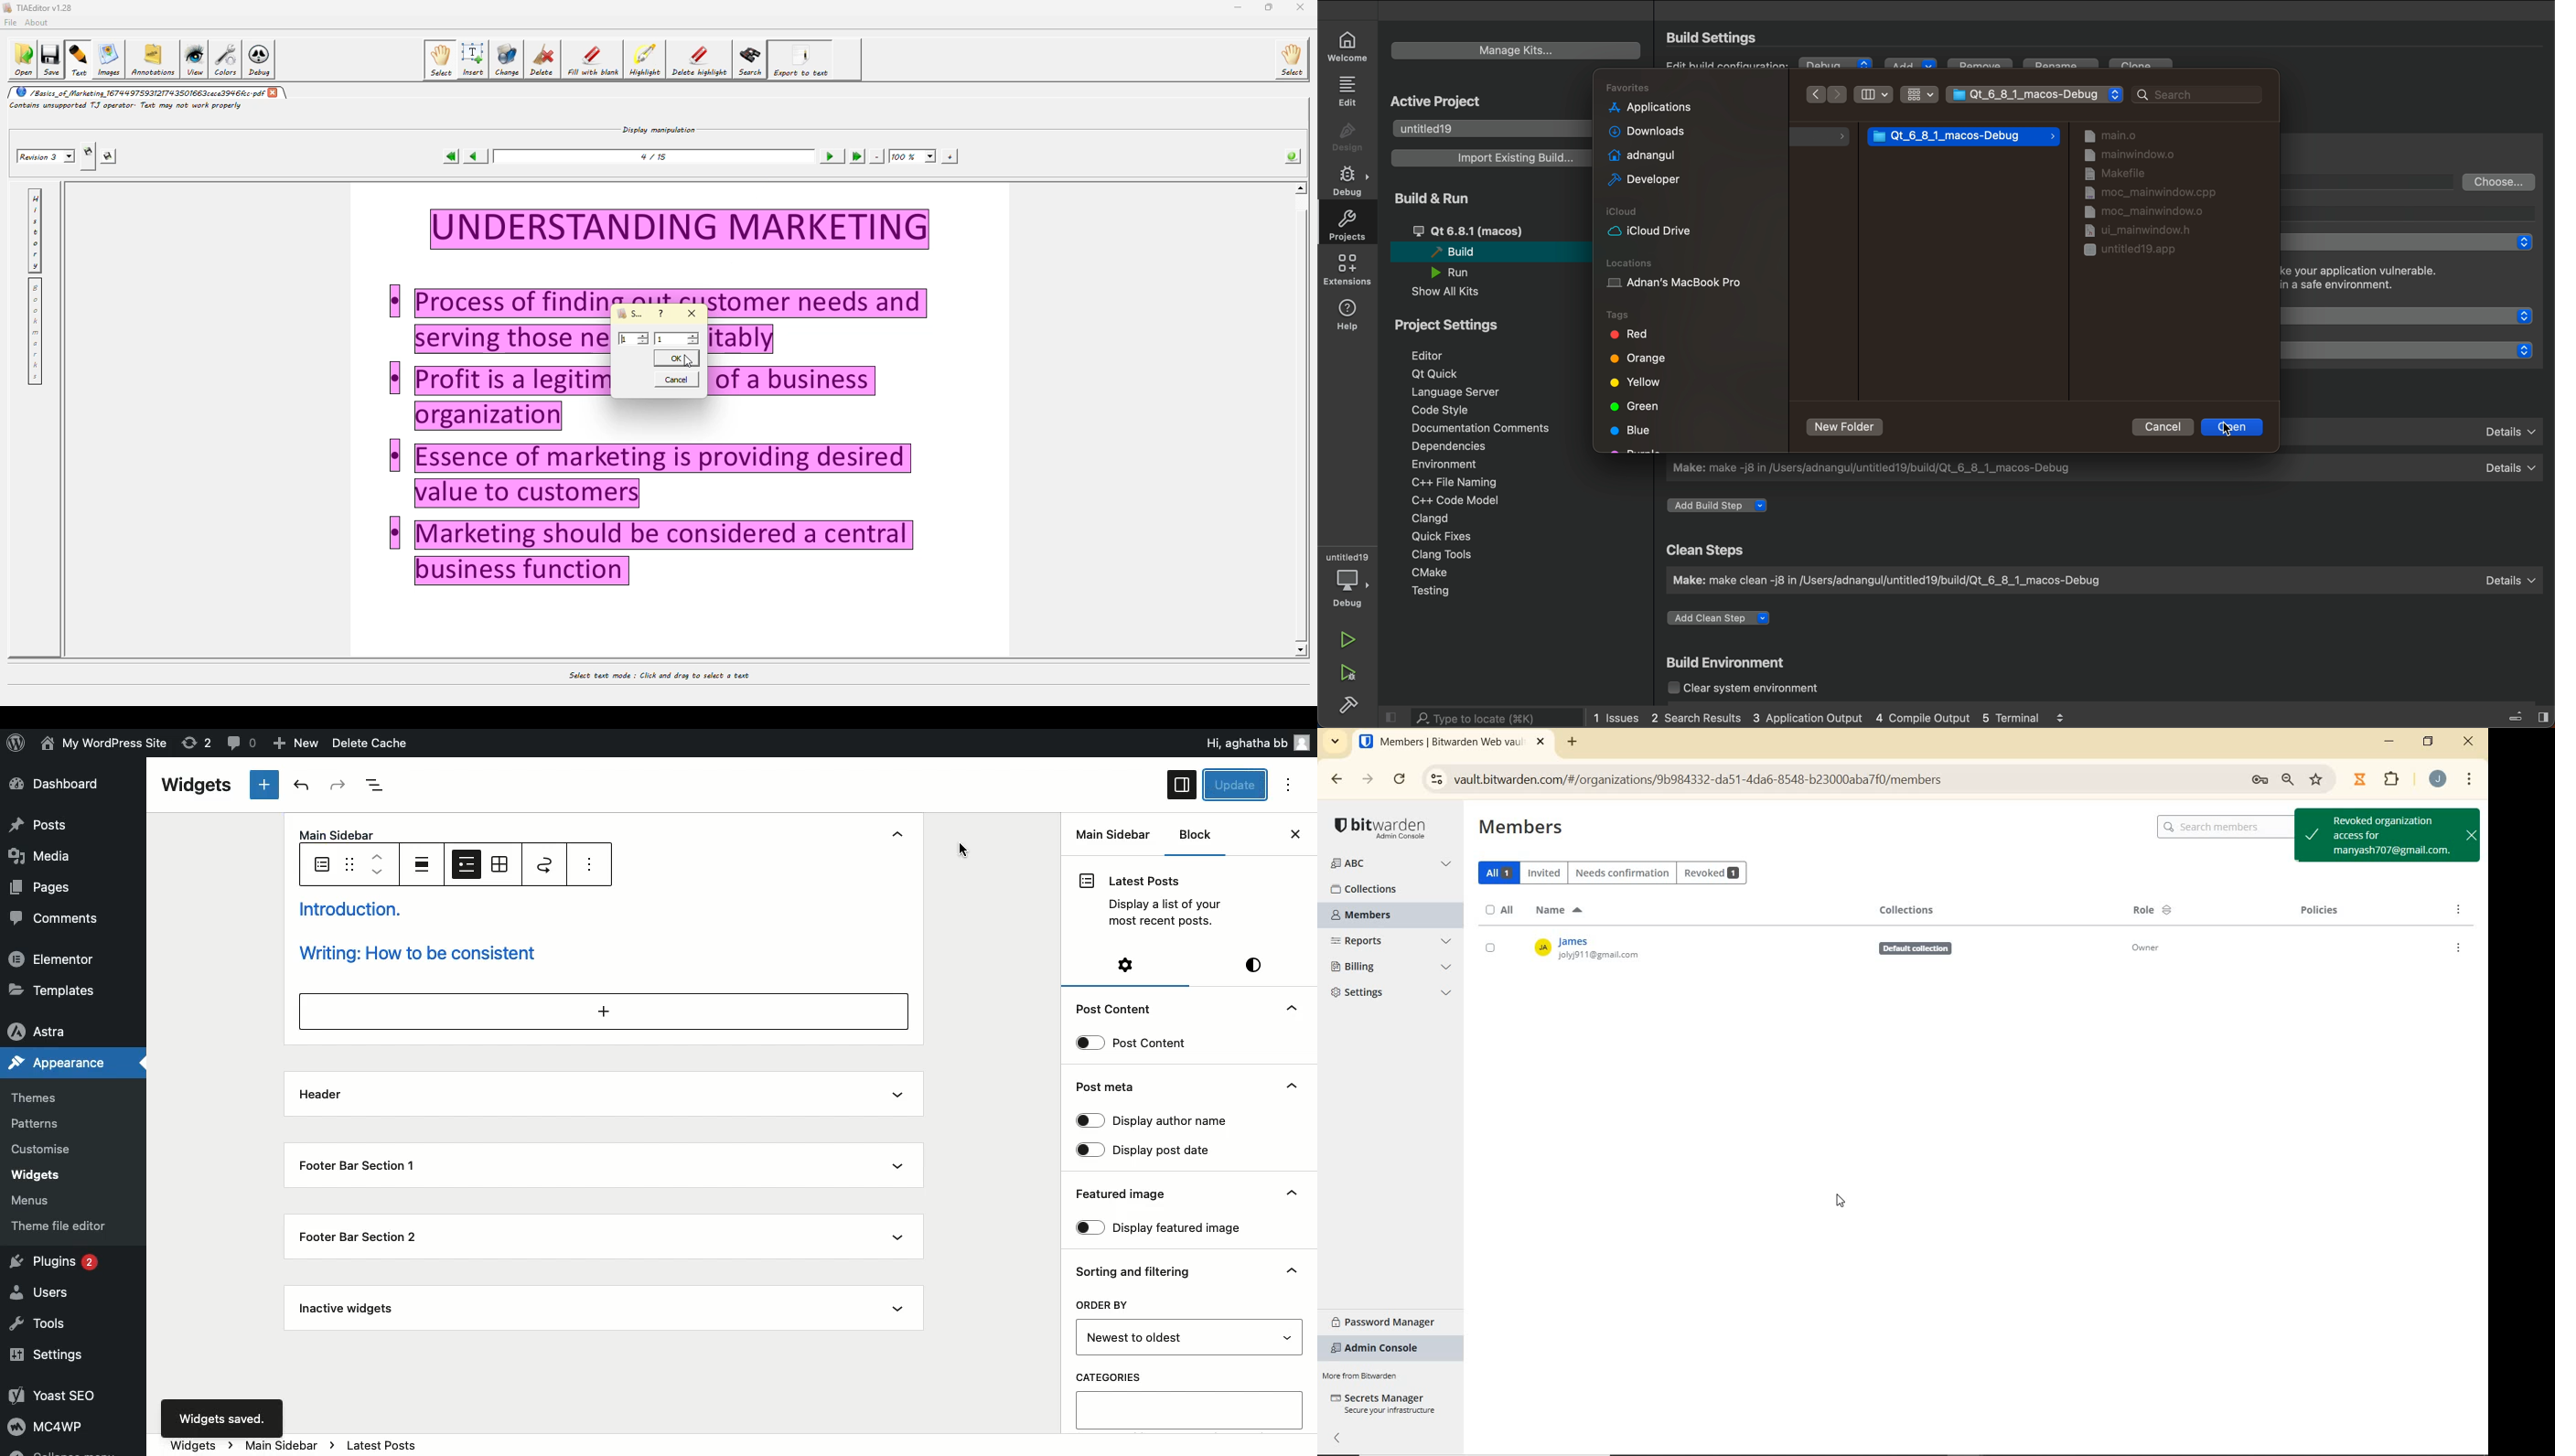  I want to click on Policies, so click(2313, 909).